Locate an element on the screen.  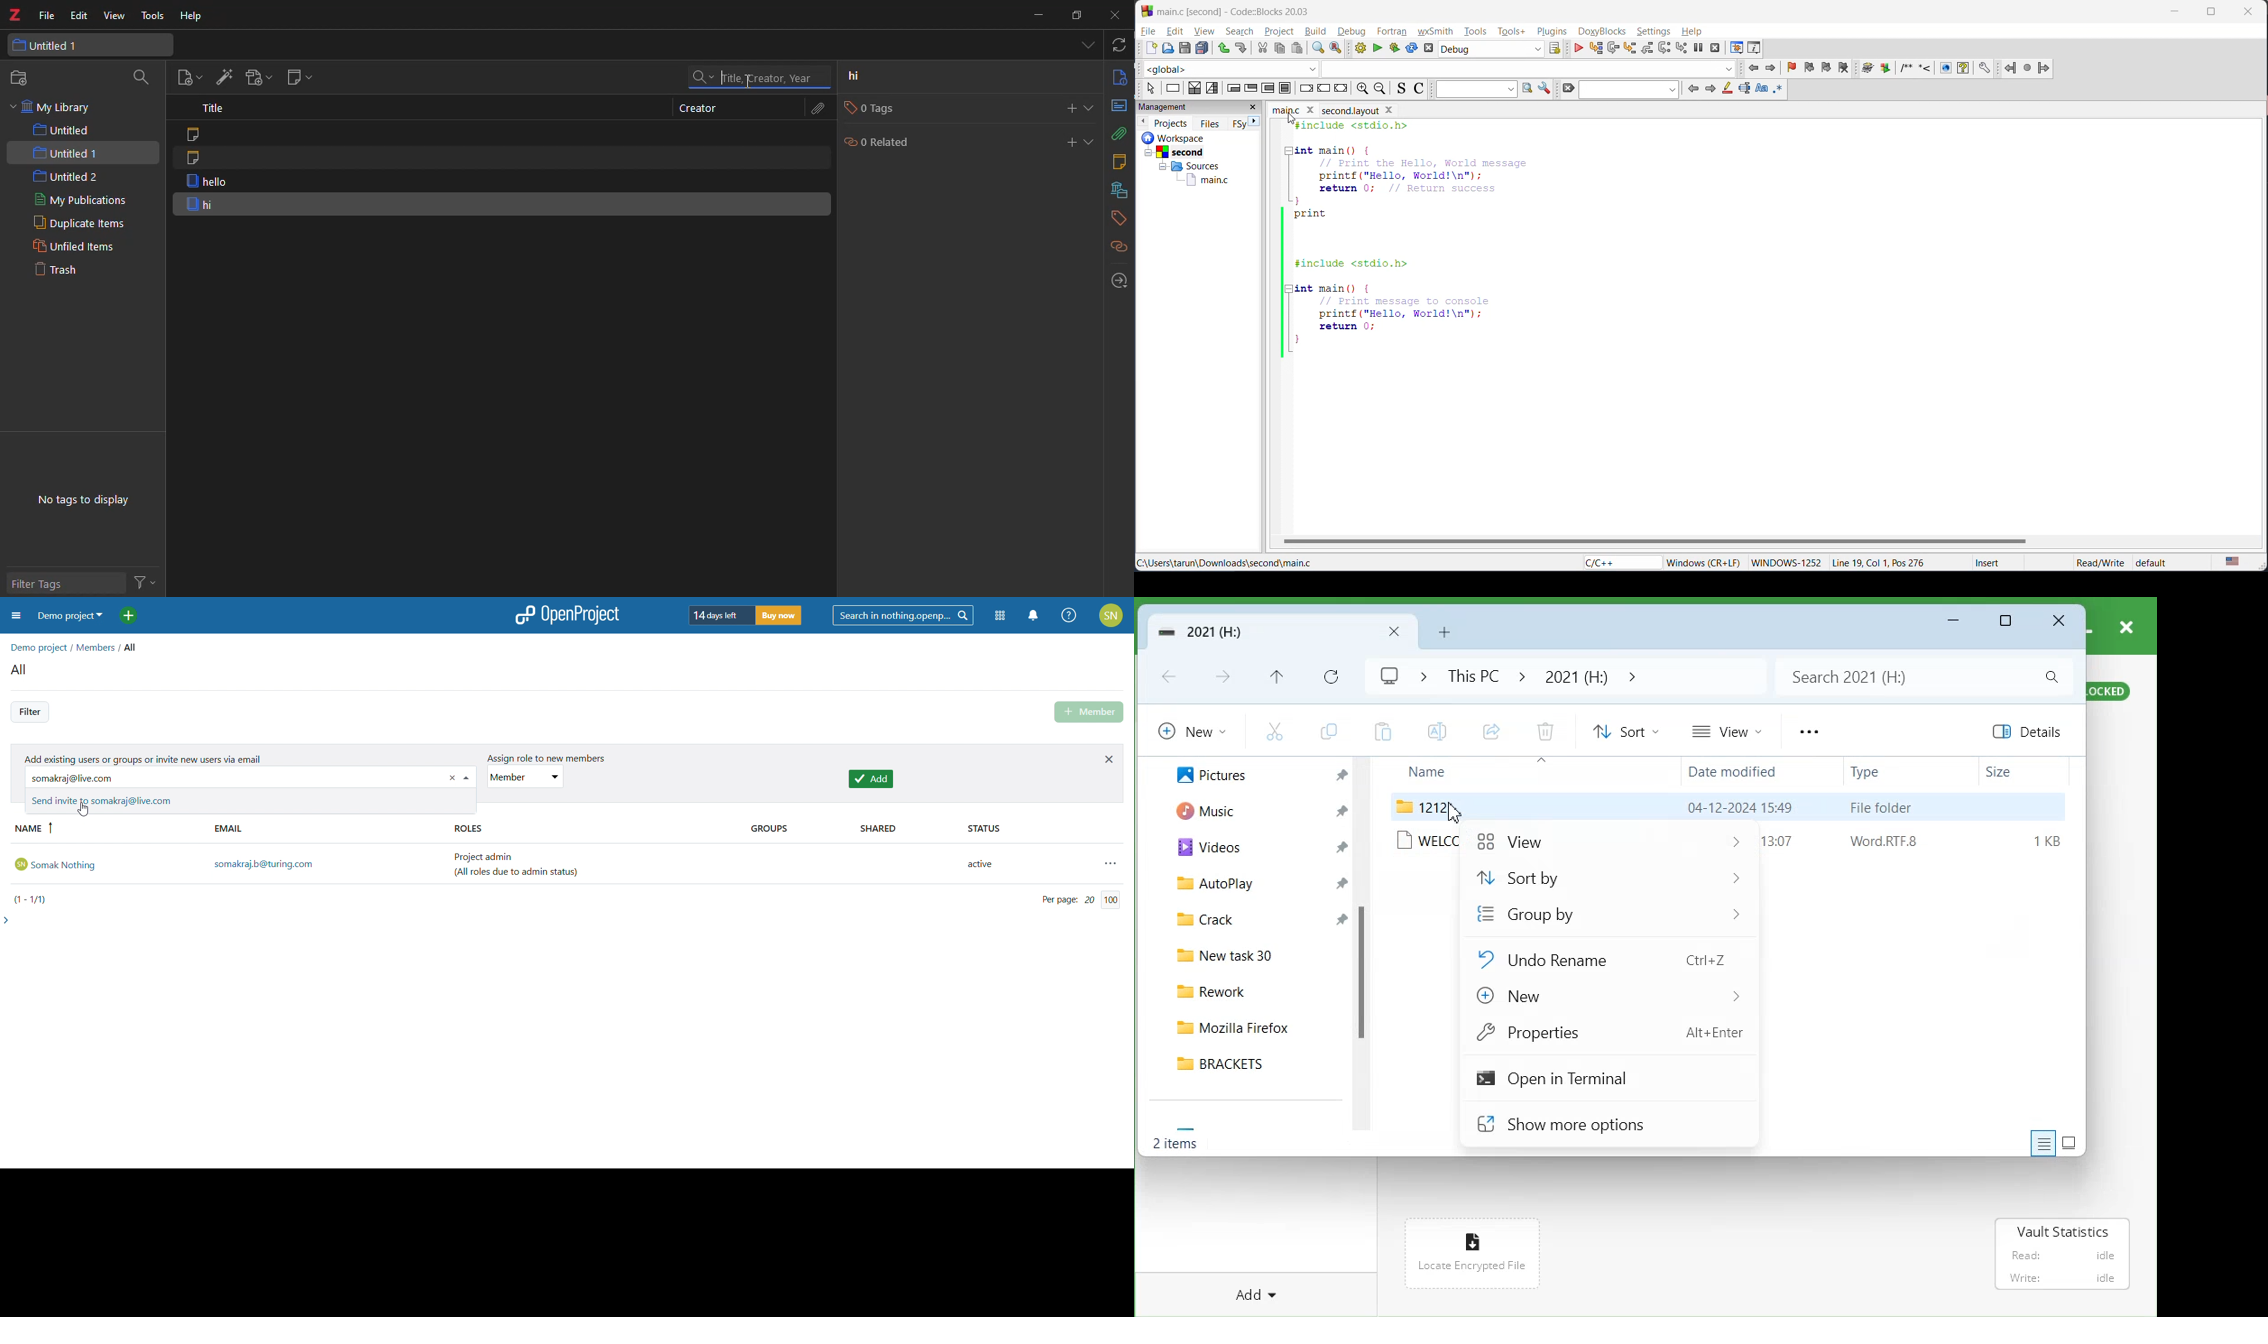
clear is located at coordinates (1567, 89).